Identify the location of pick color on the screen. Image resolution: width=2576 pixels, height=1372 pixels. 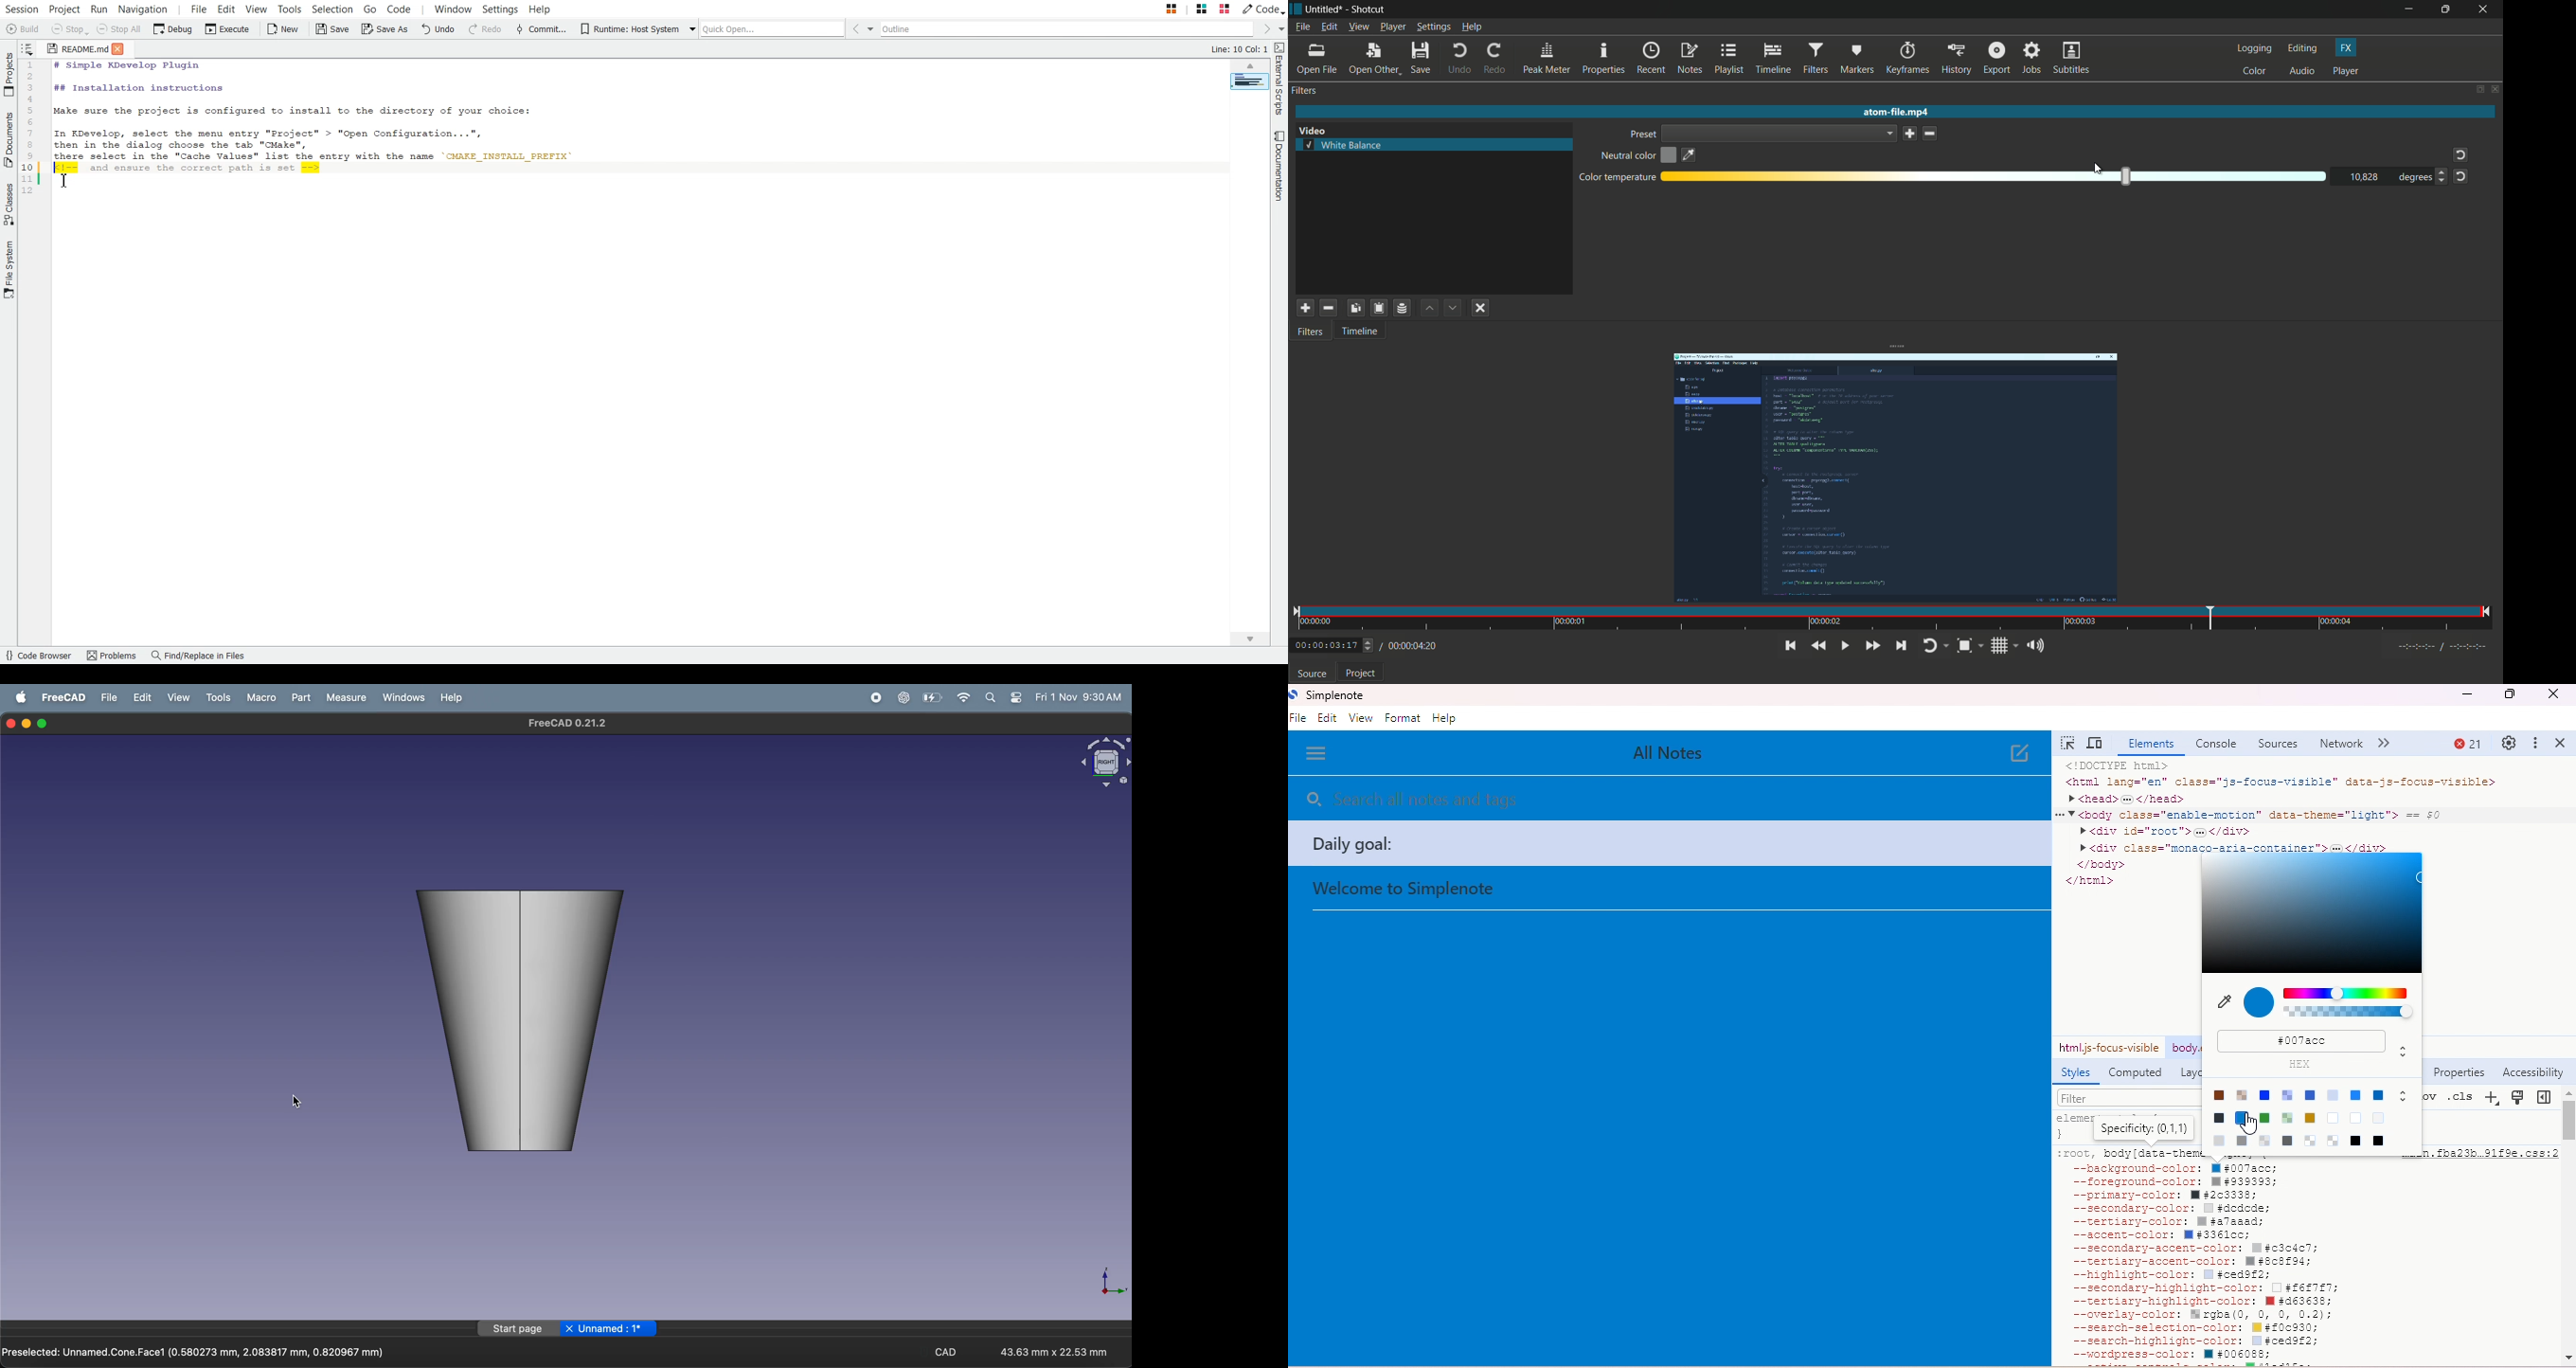
(1689, 155).